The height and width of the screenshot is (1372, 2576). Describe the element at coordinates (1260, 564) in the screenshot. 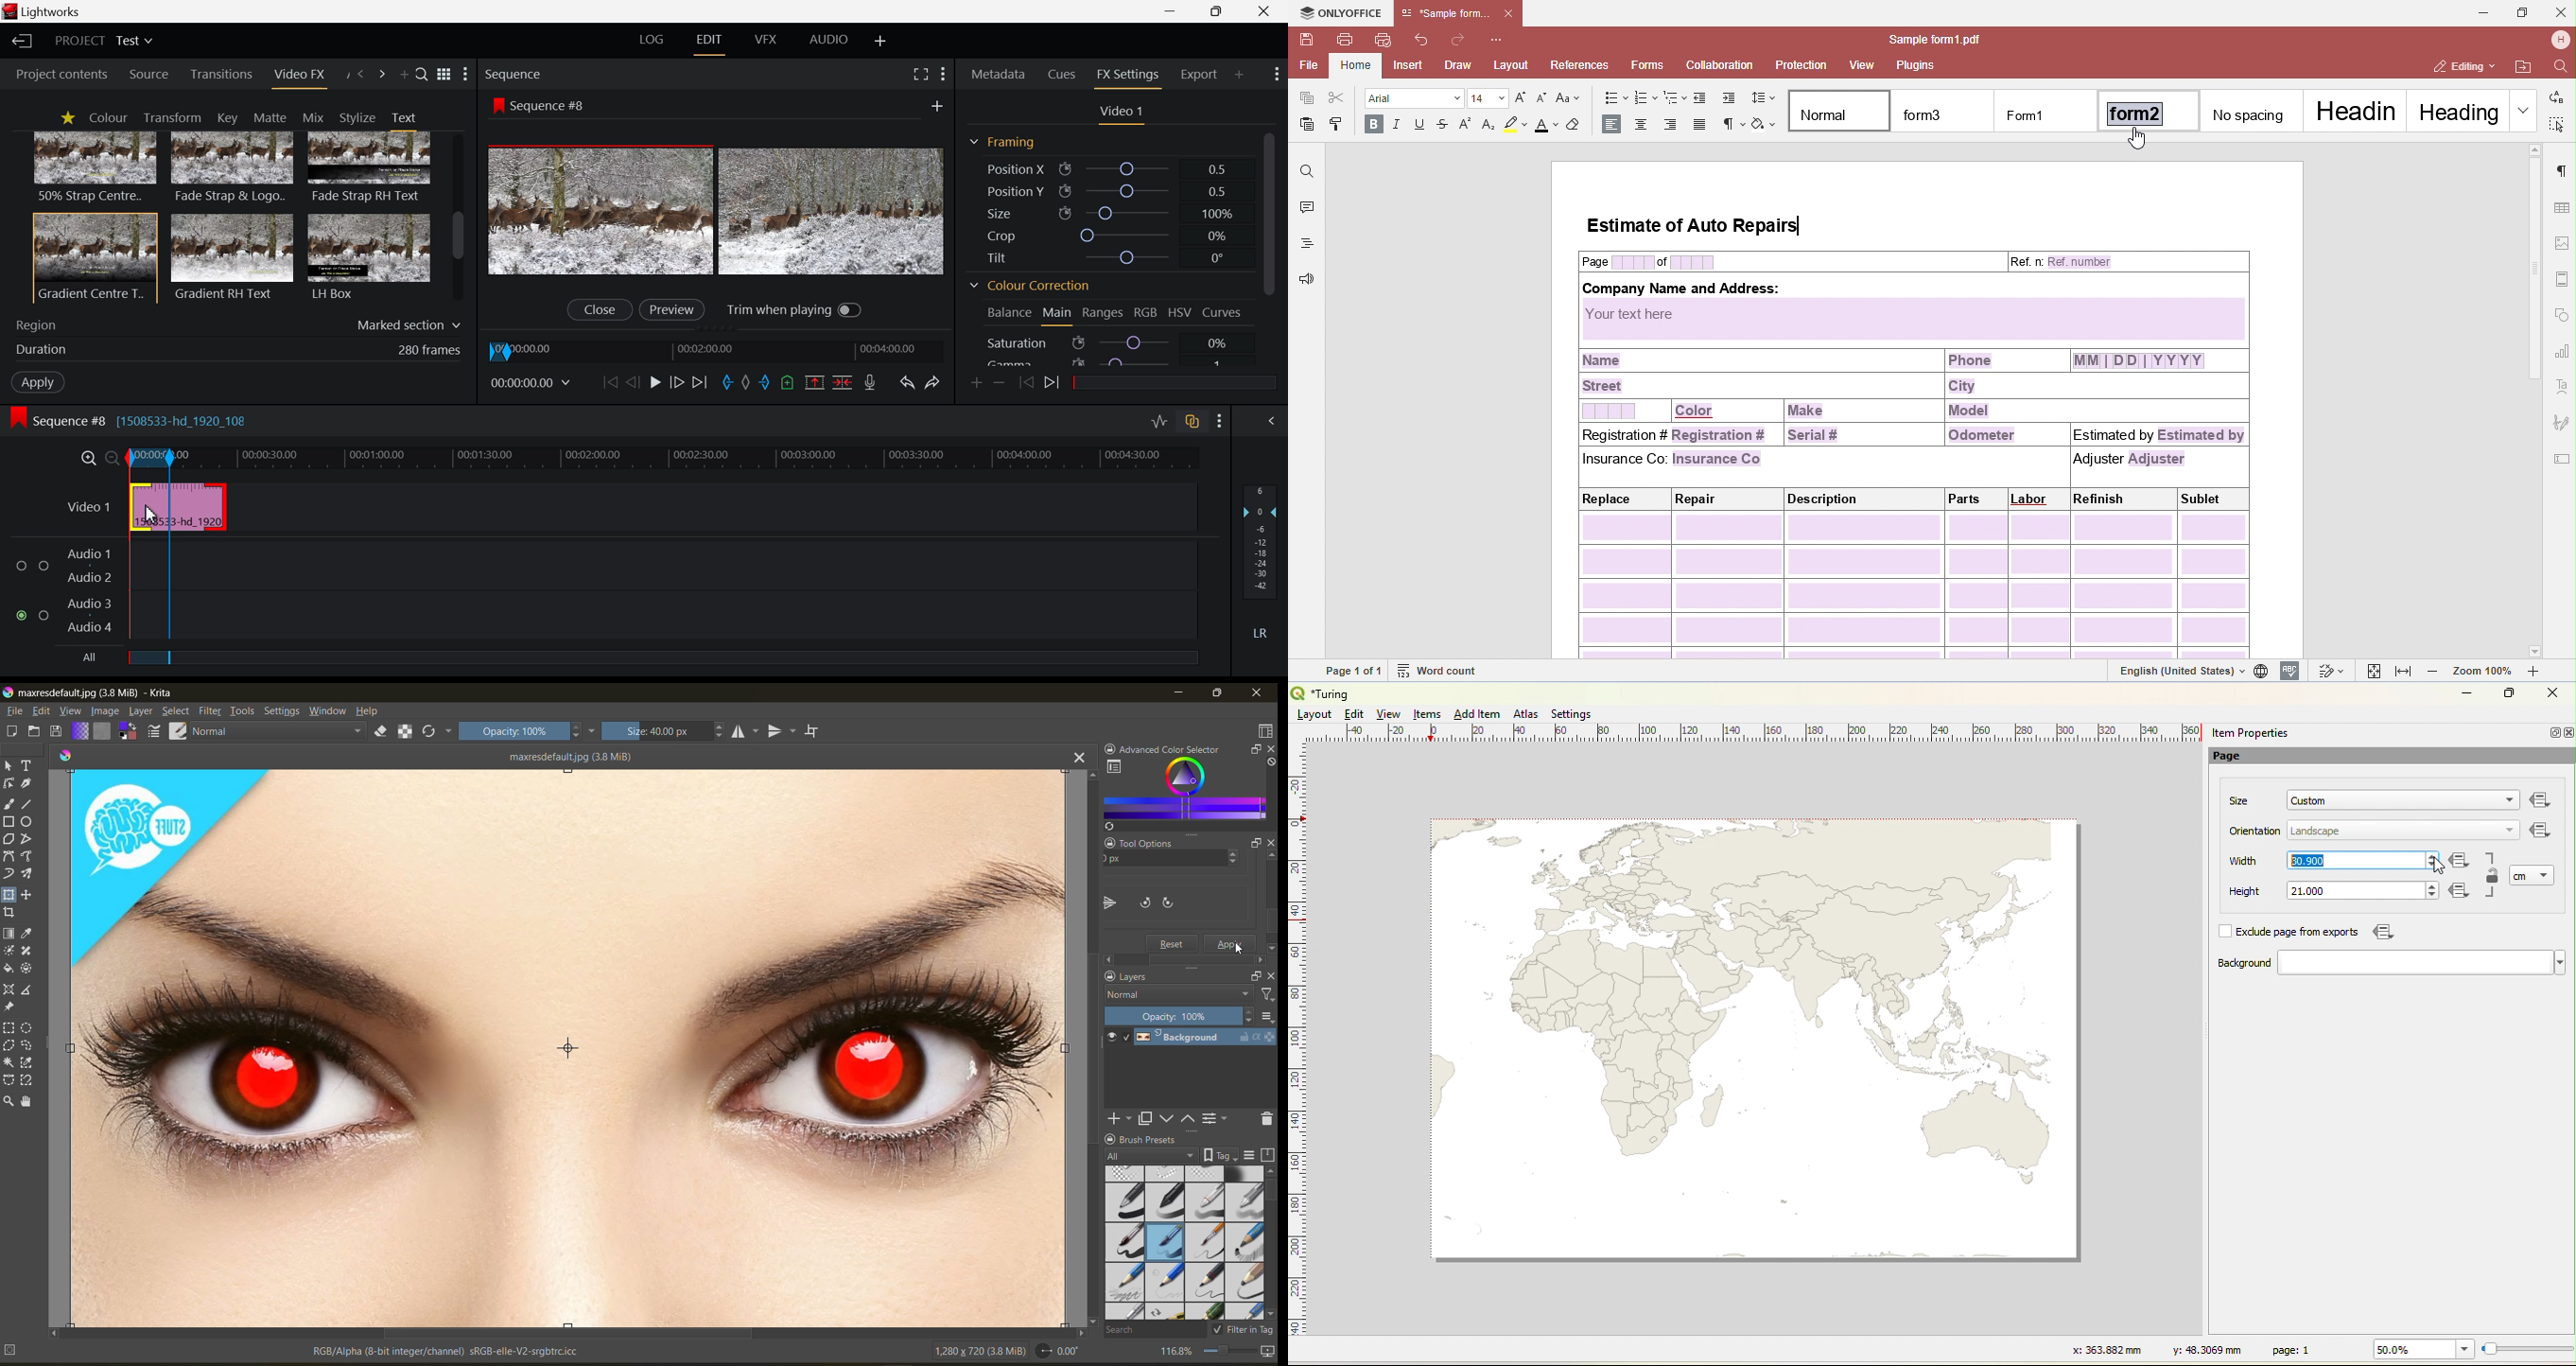

I see `Decibel Level` at that location.